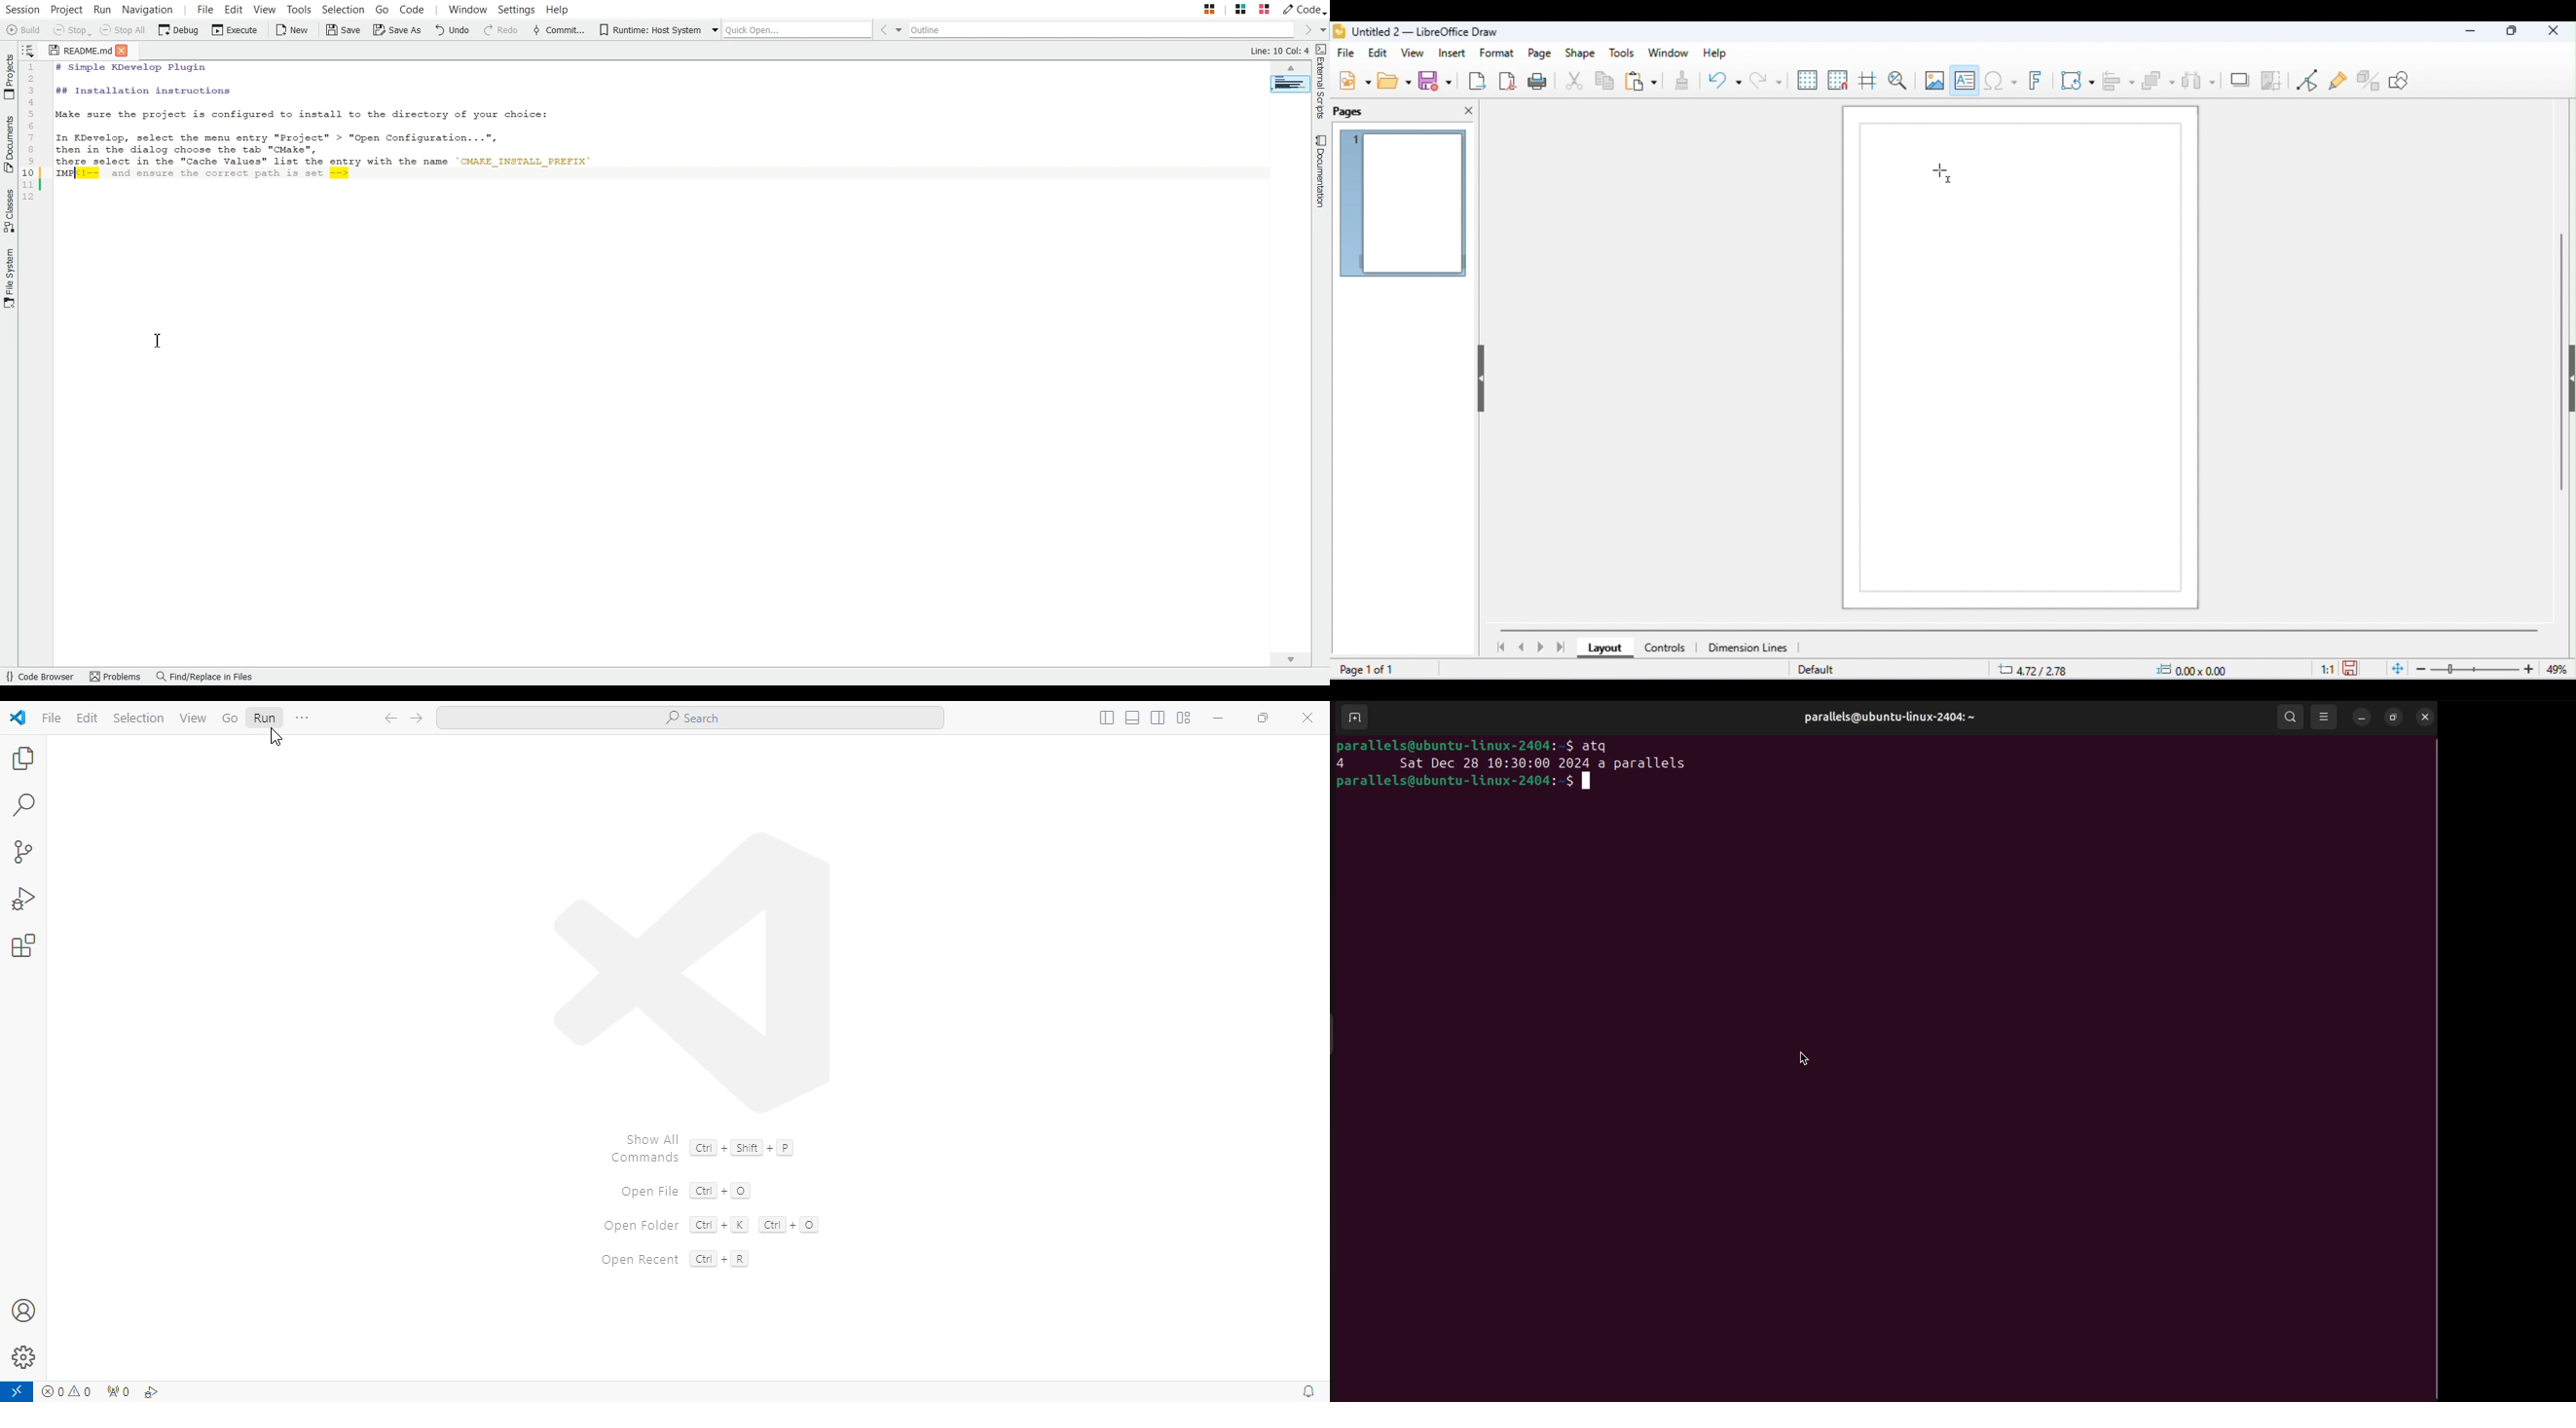  I want to click on Code, so click(411, 8).